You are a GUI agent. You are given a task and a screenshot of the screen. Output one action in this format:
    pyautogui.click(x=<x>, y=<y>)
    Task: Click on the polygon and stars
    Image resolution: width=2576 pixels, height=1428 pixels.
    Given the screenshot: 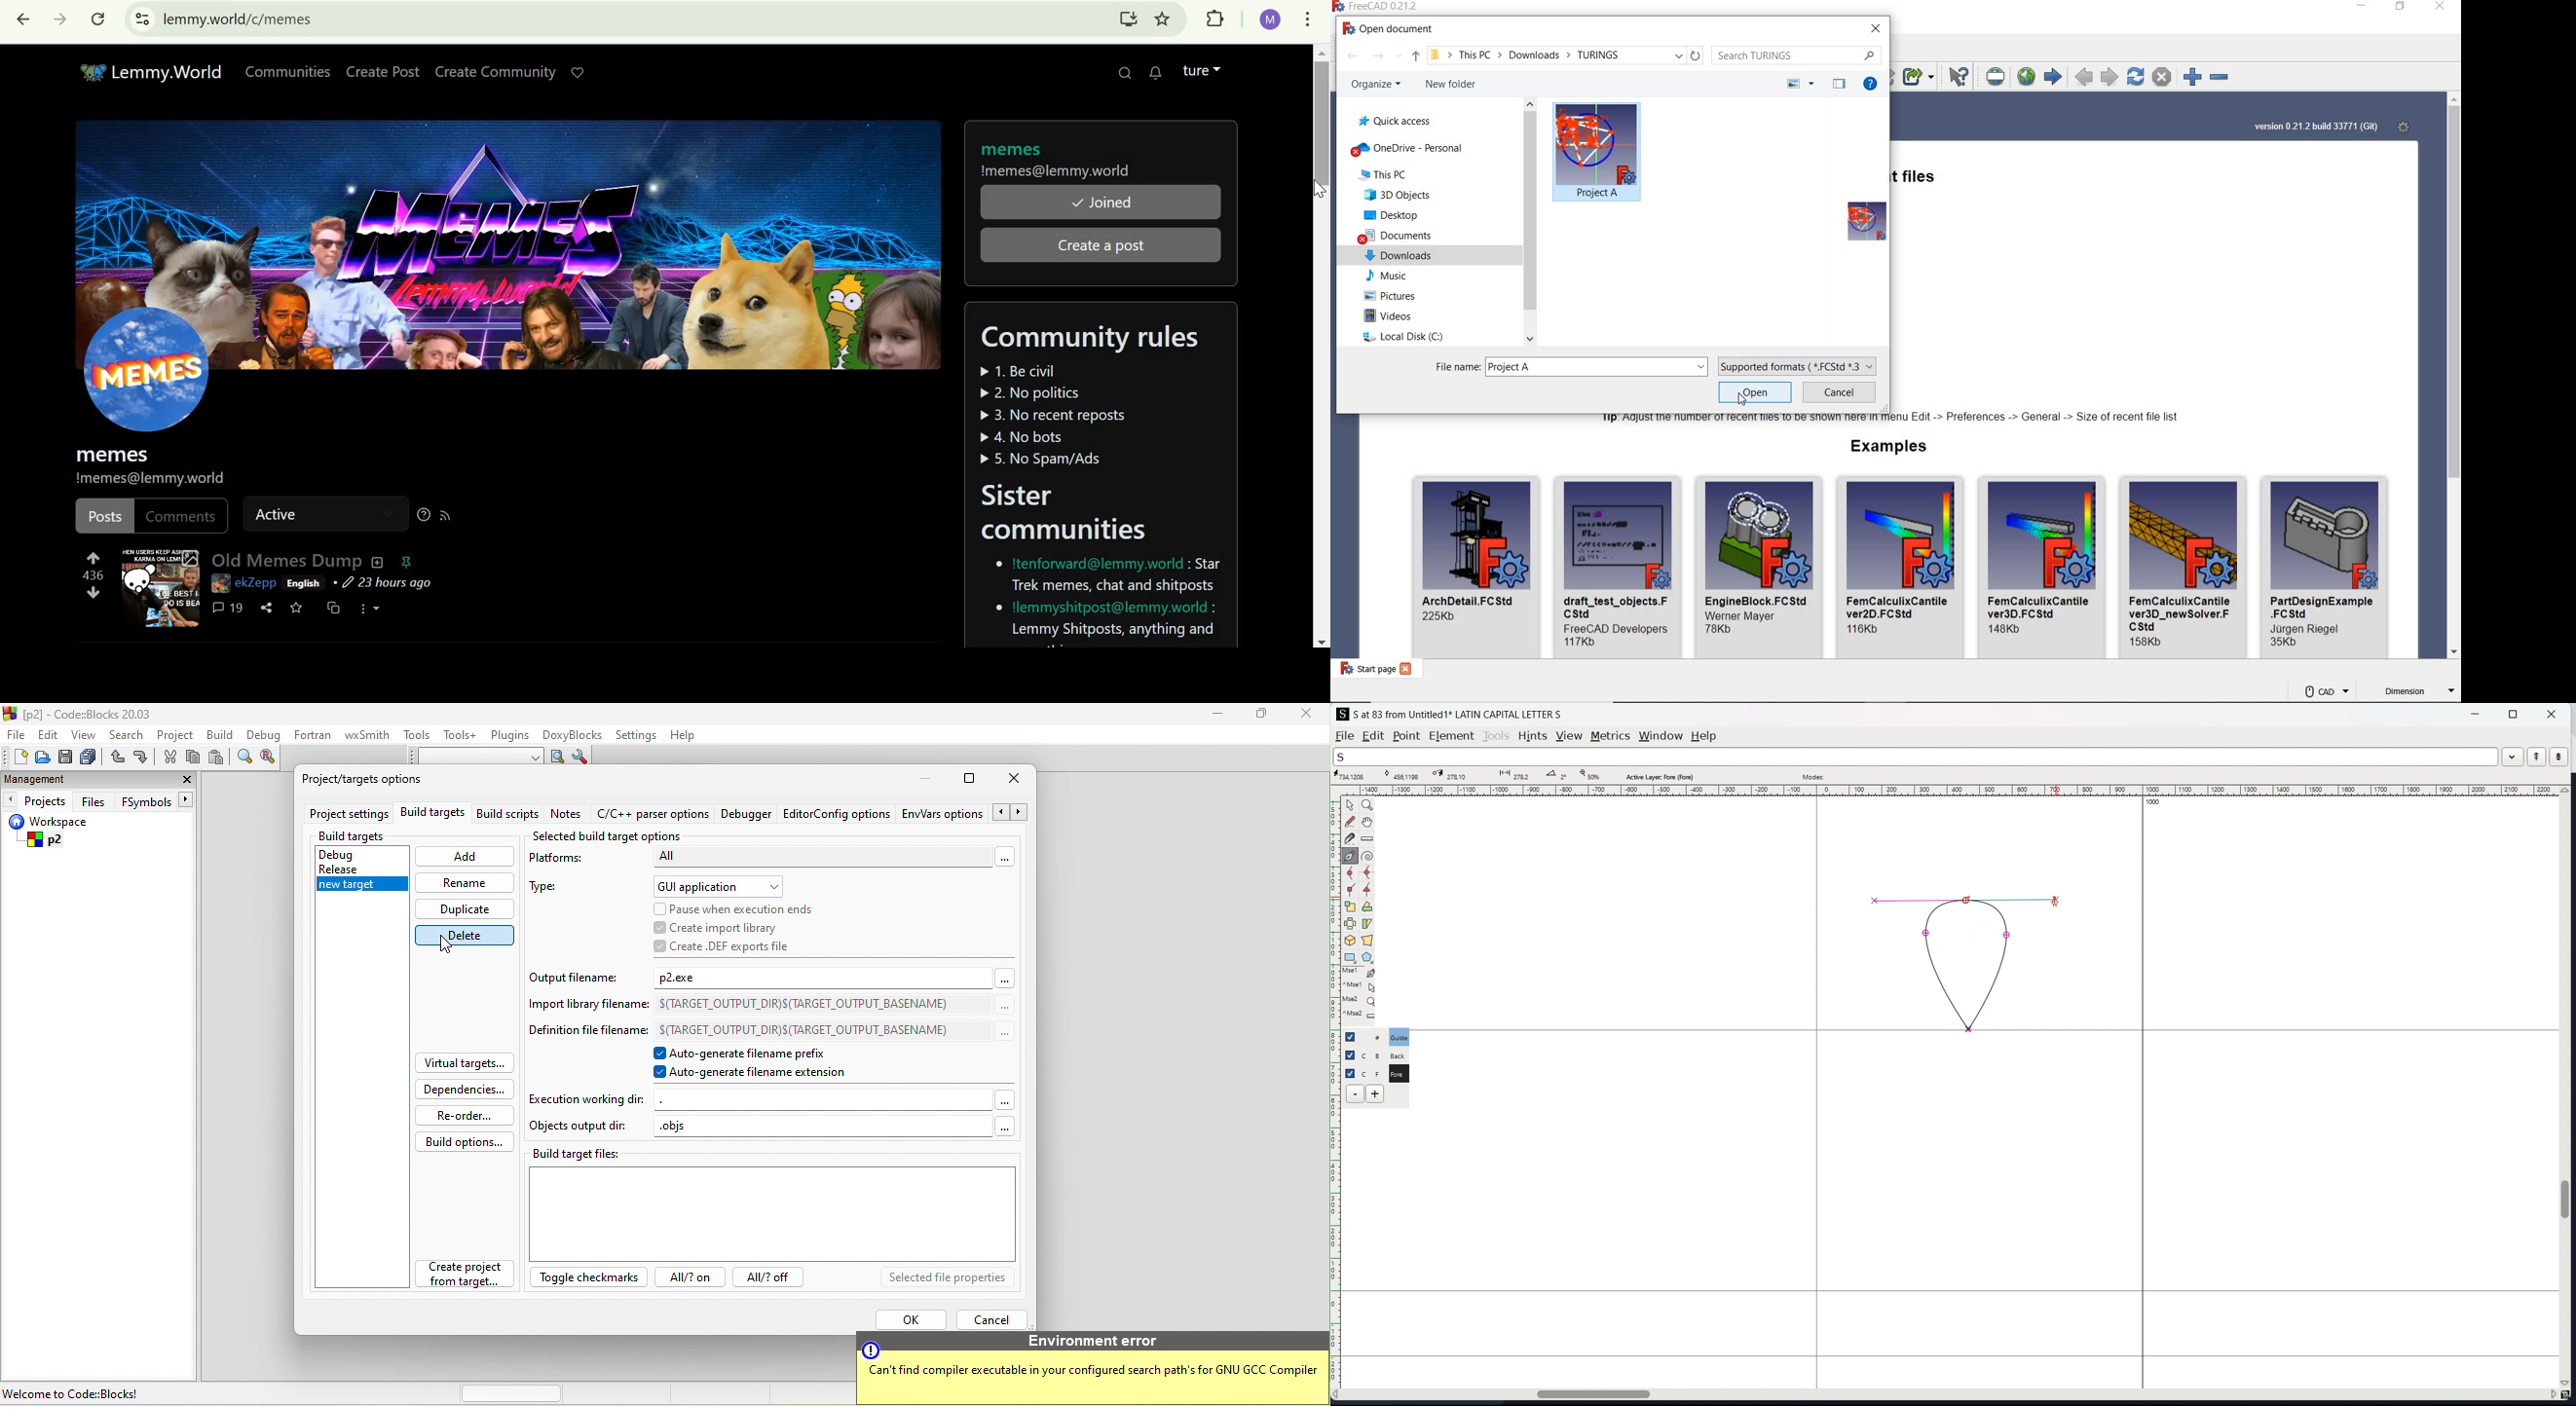 What is the action you would take?
    pyautogui.click(x=1368, y=958)
    